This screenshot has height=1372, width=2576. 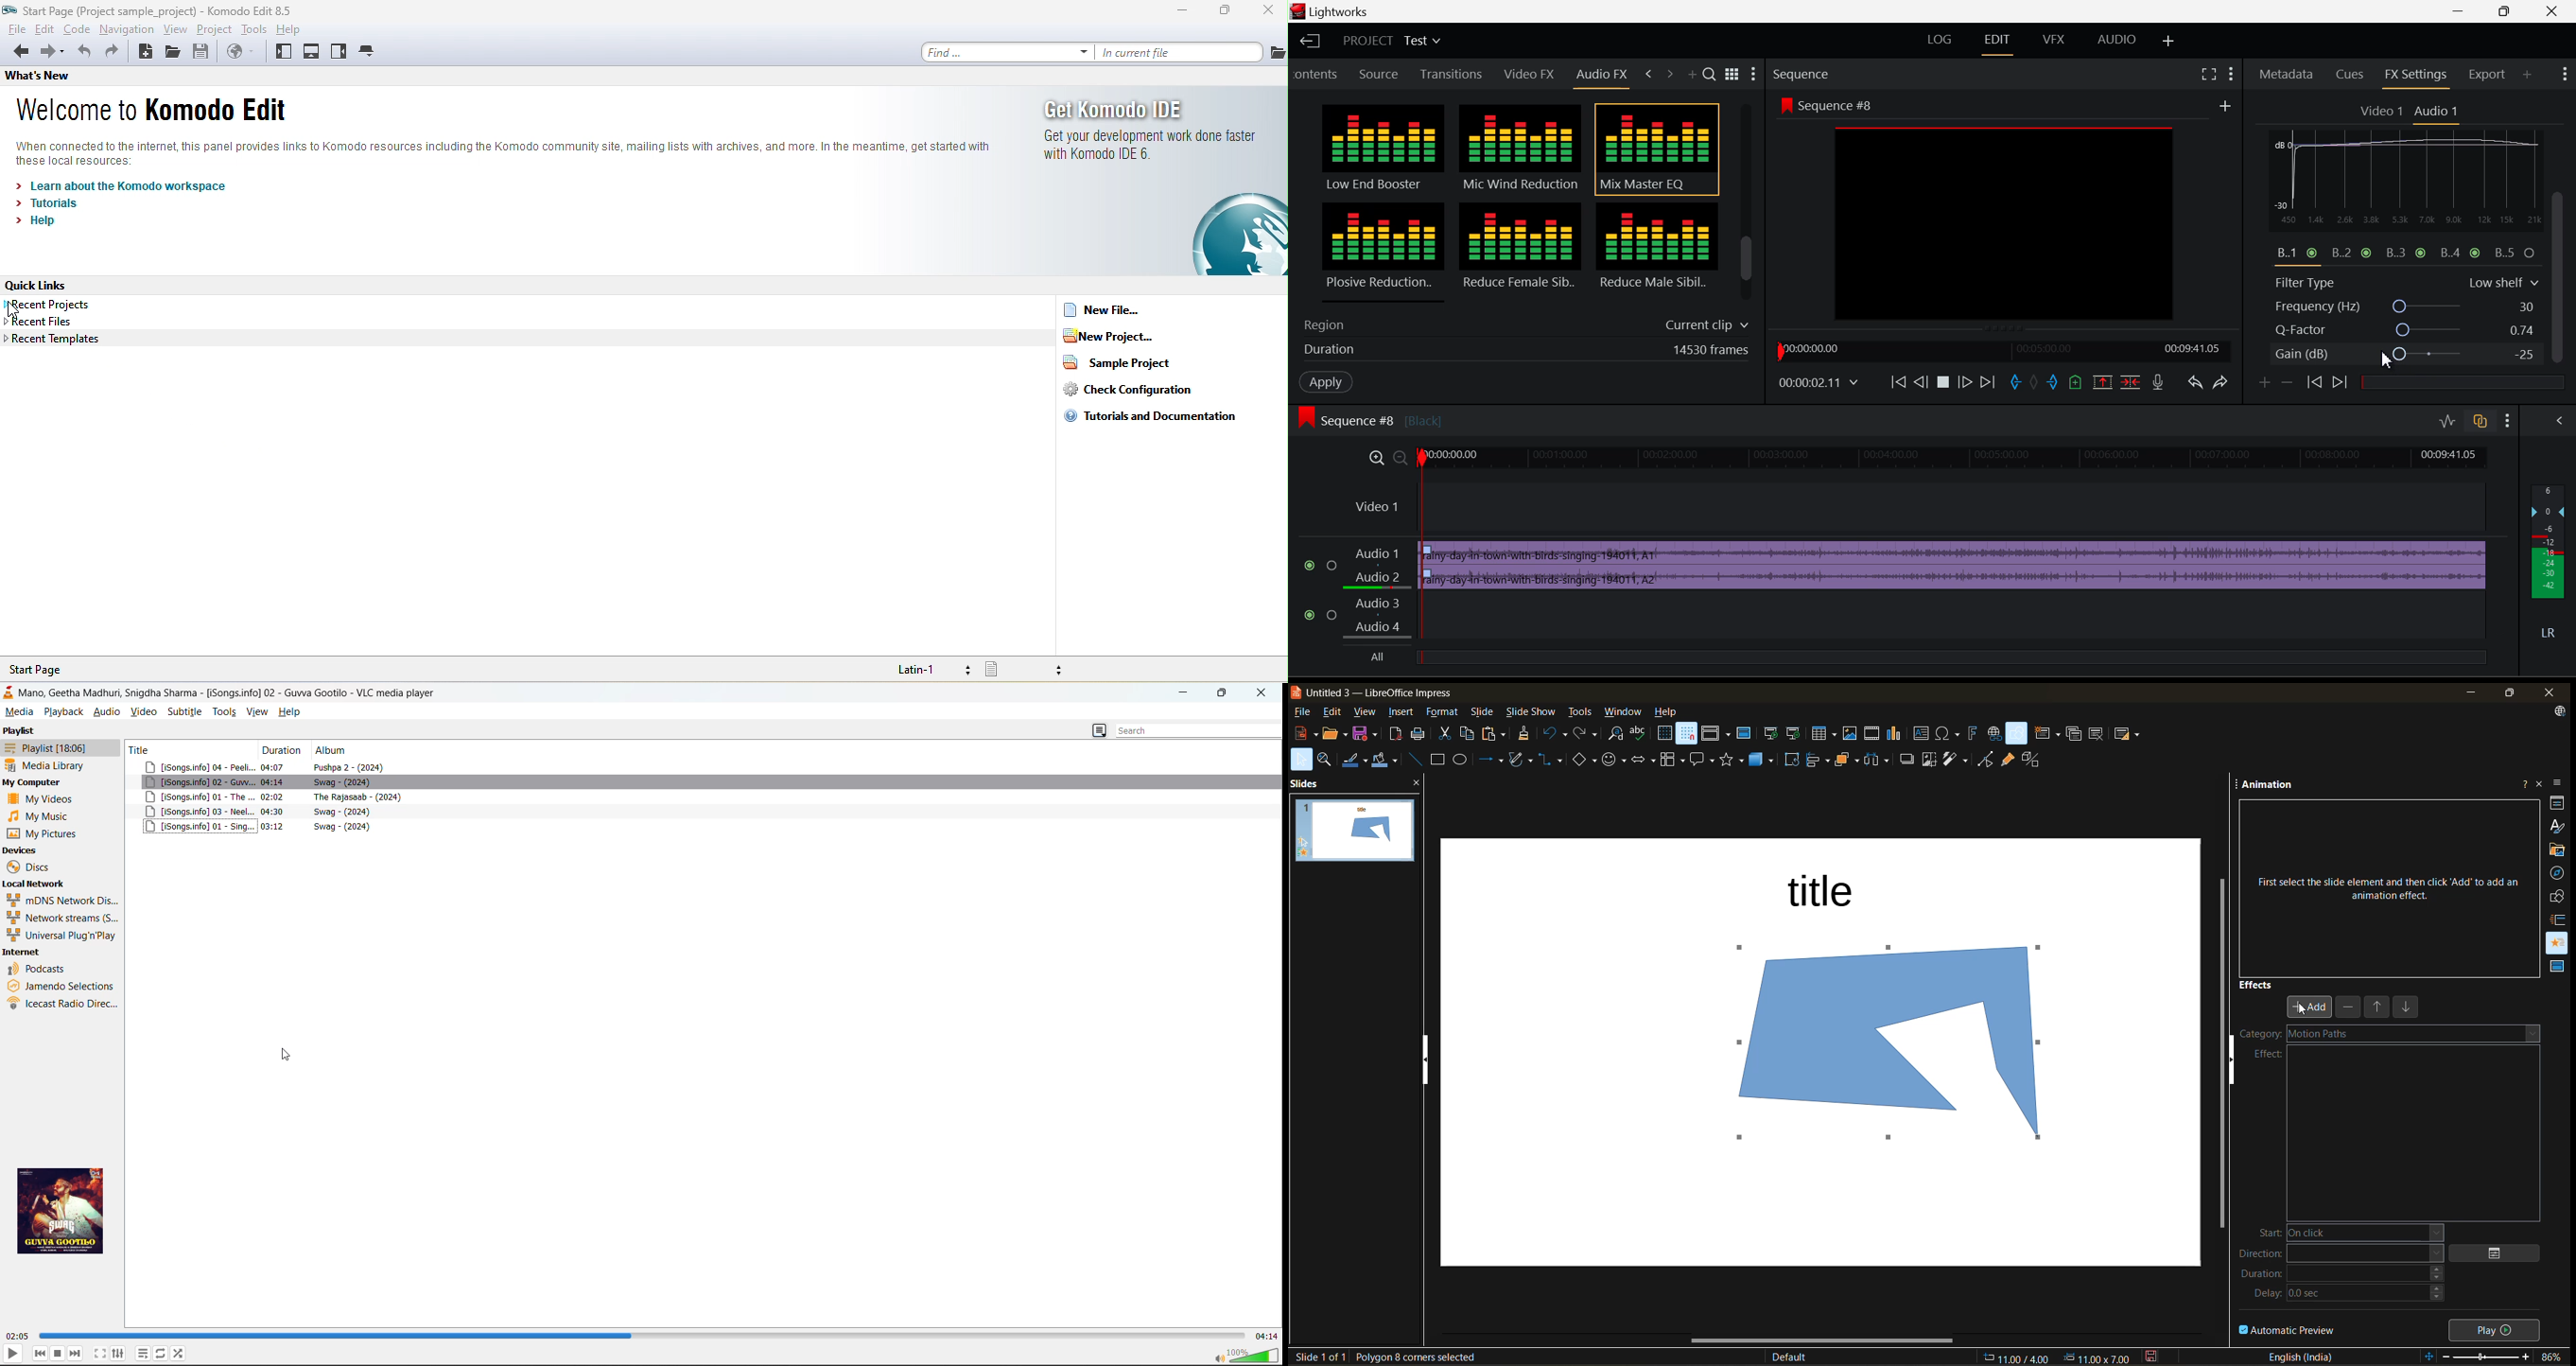 I want to click on settings, so click(x=119, y=1353).